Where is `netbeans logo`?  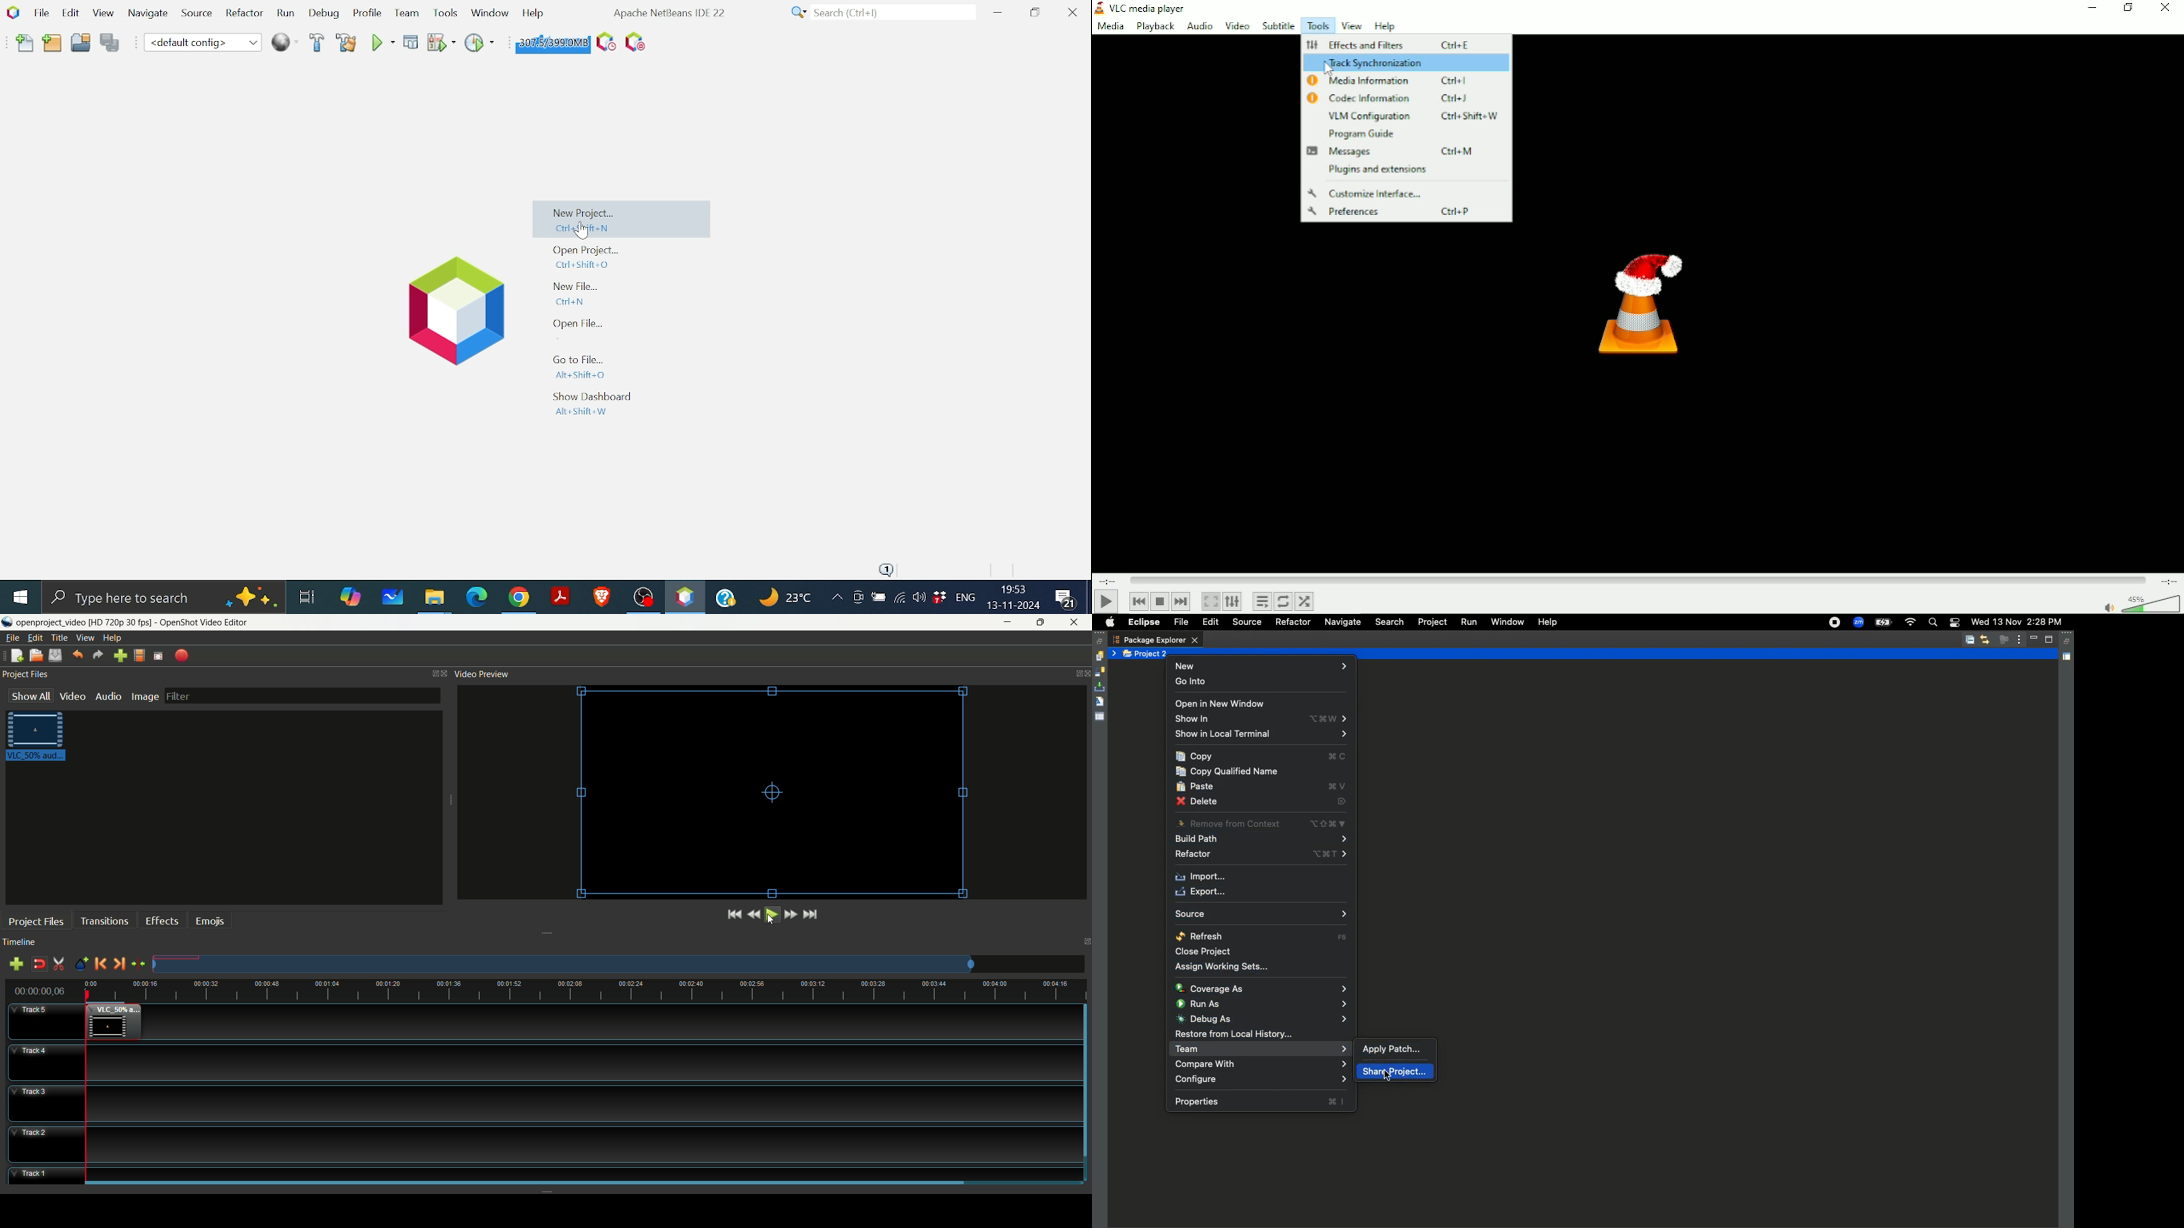
netbeans logo is located at coordinates (449, 311).